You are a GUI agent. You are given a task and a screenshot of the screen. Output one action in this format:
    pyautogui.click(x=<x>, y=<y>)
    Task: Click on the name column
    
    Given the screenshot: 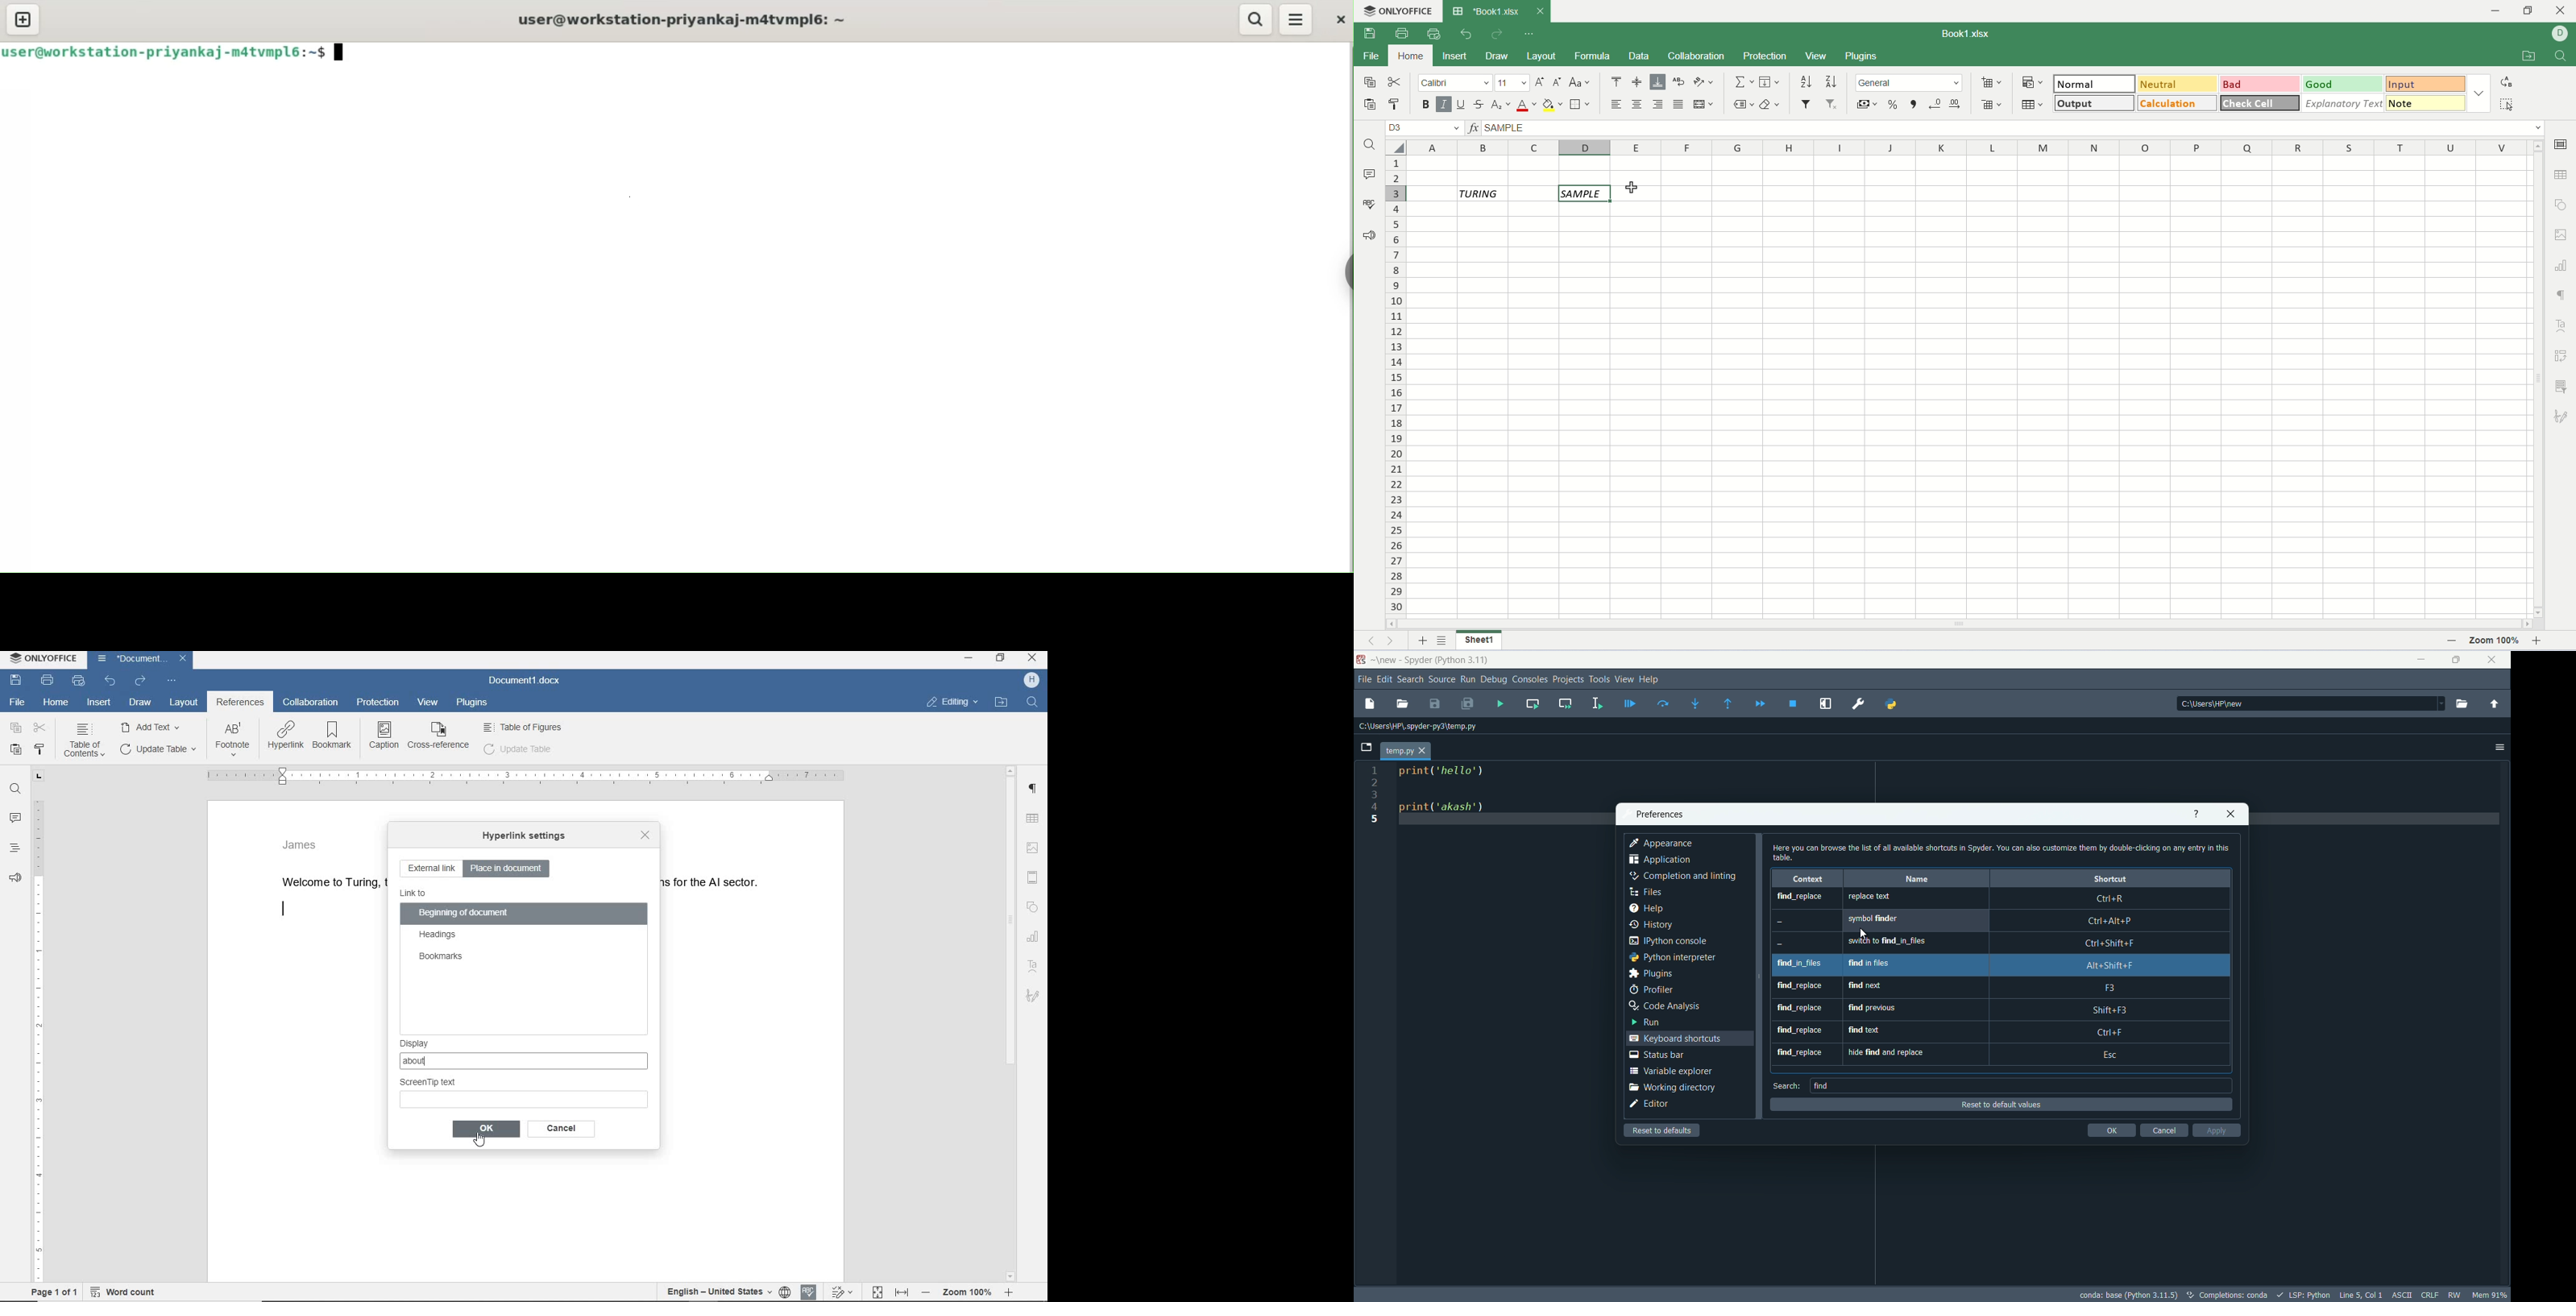 What is the action you would take?
    pyautogui.click(x=1917, y=878)
    